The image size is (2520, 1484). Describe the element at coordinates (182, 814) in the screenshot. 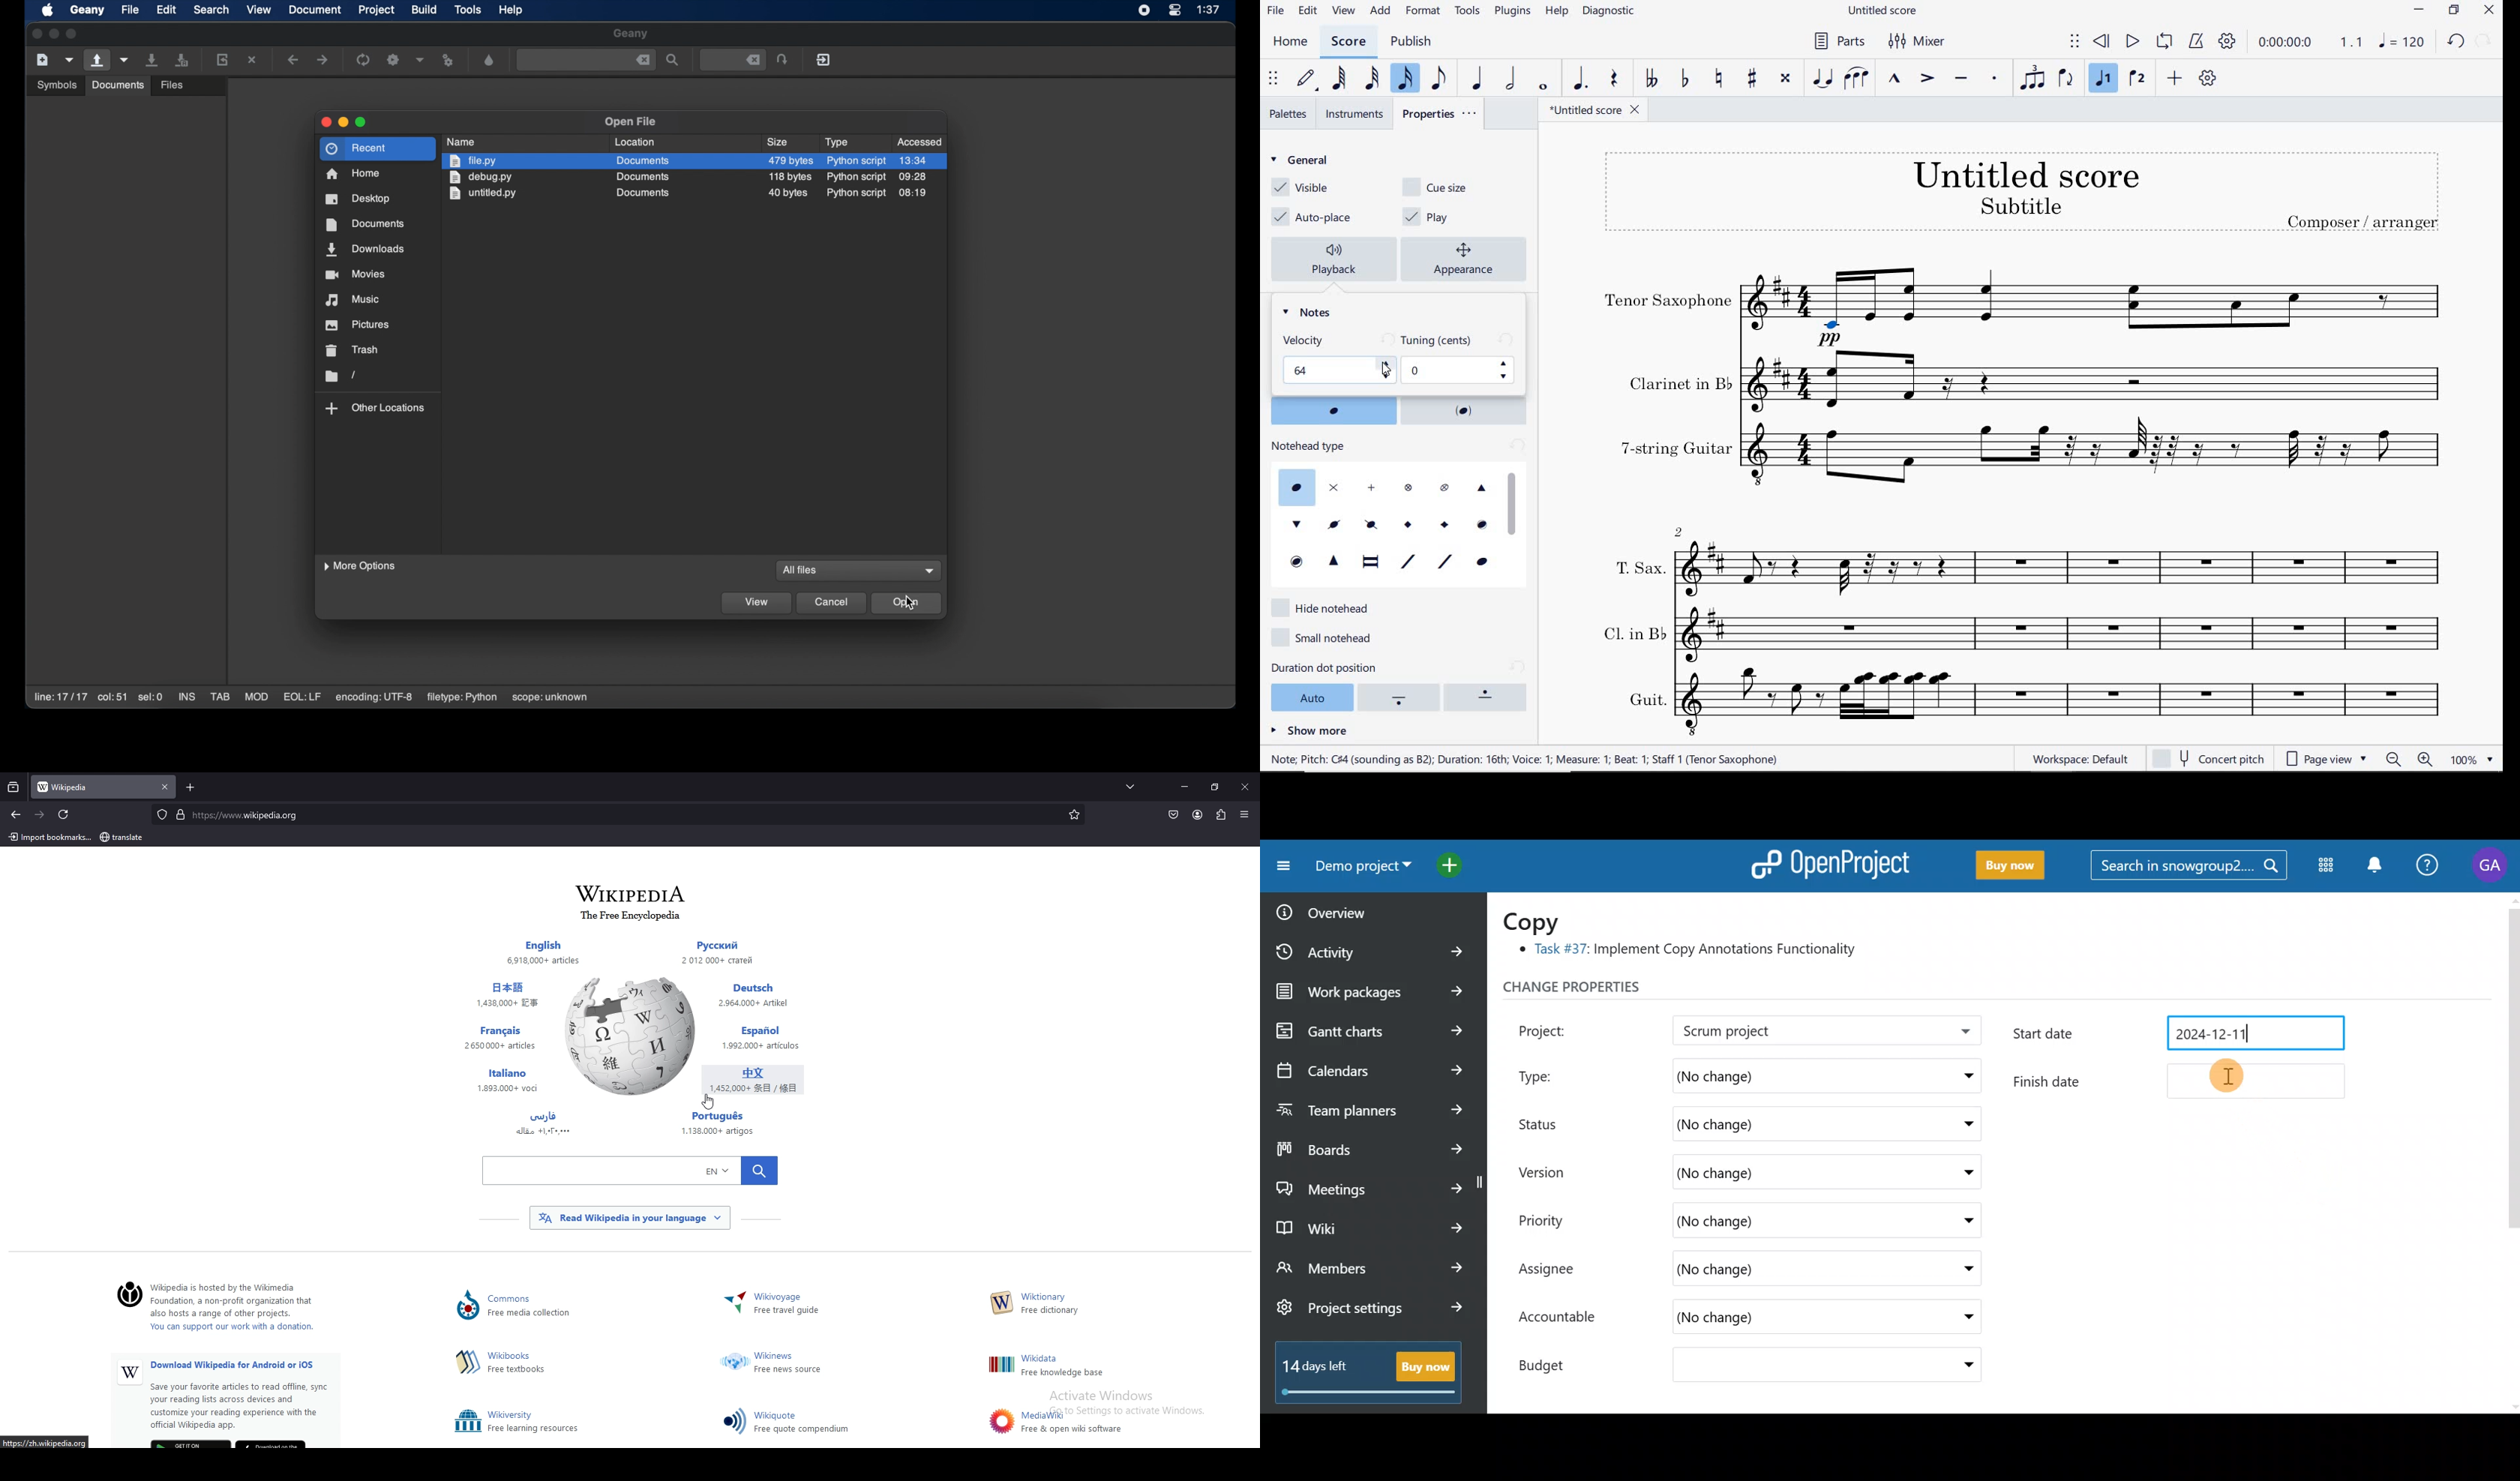

I see `digicert verified` at that location.